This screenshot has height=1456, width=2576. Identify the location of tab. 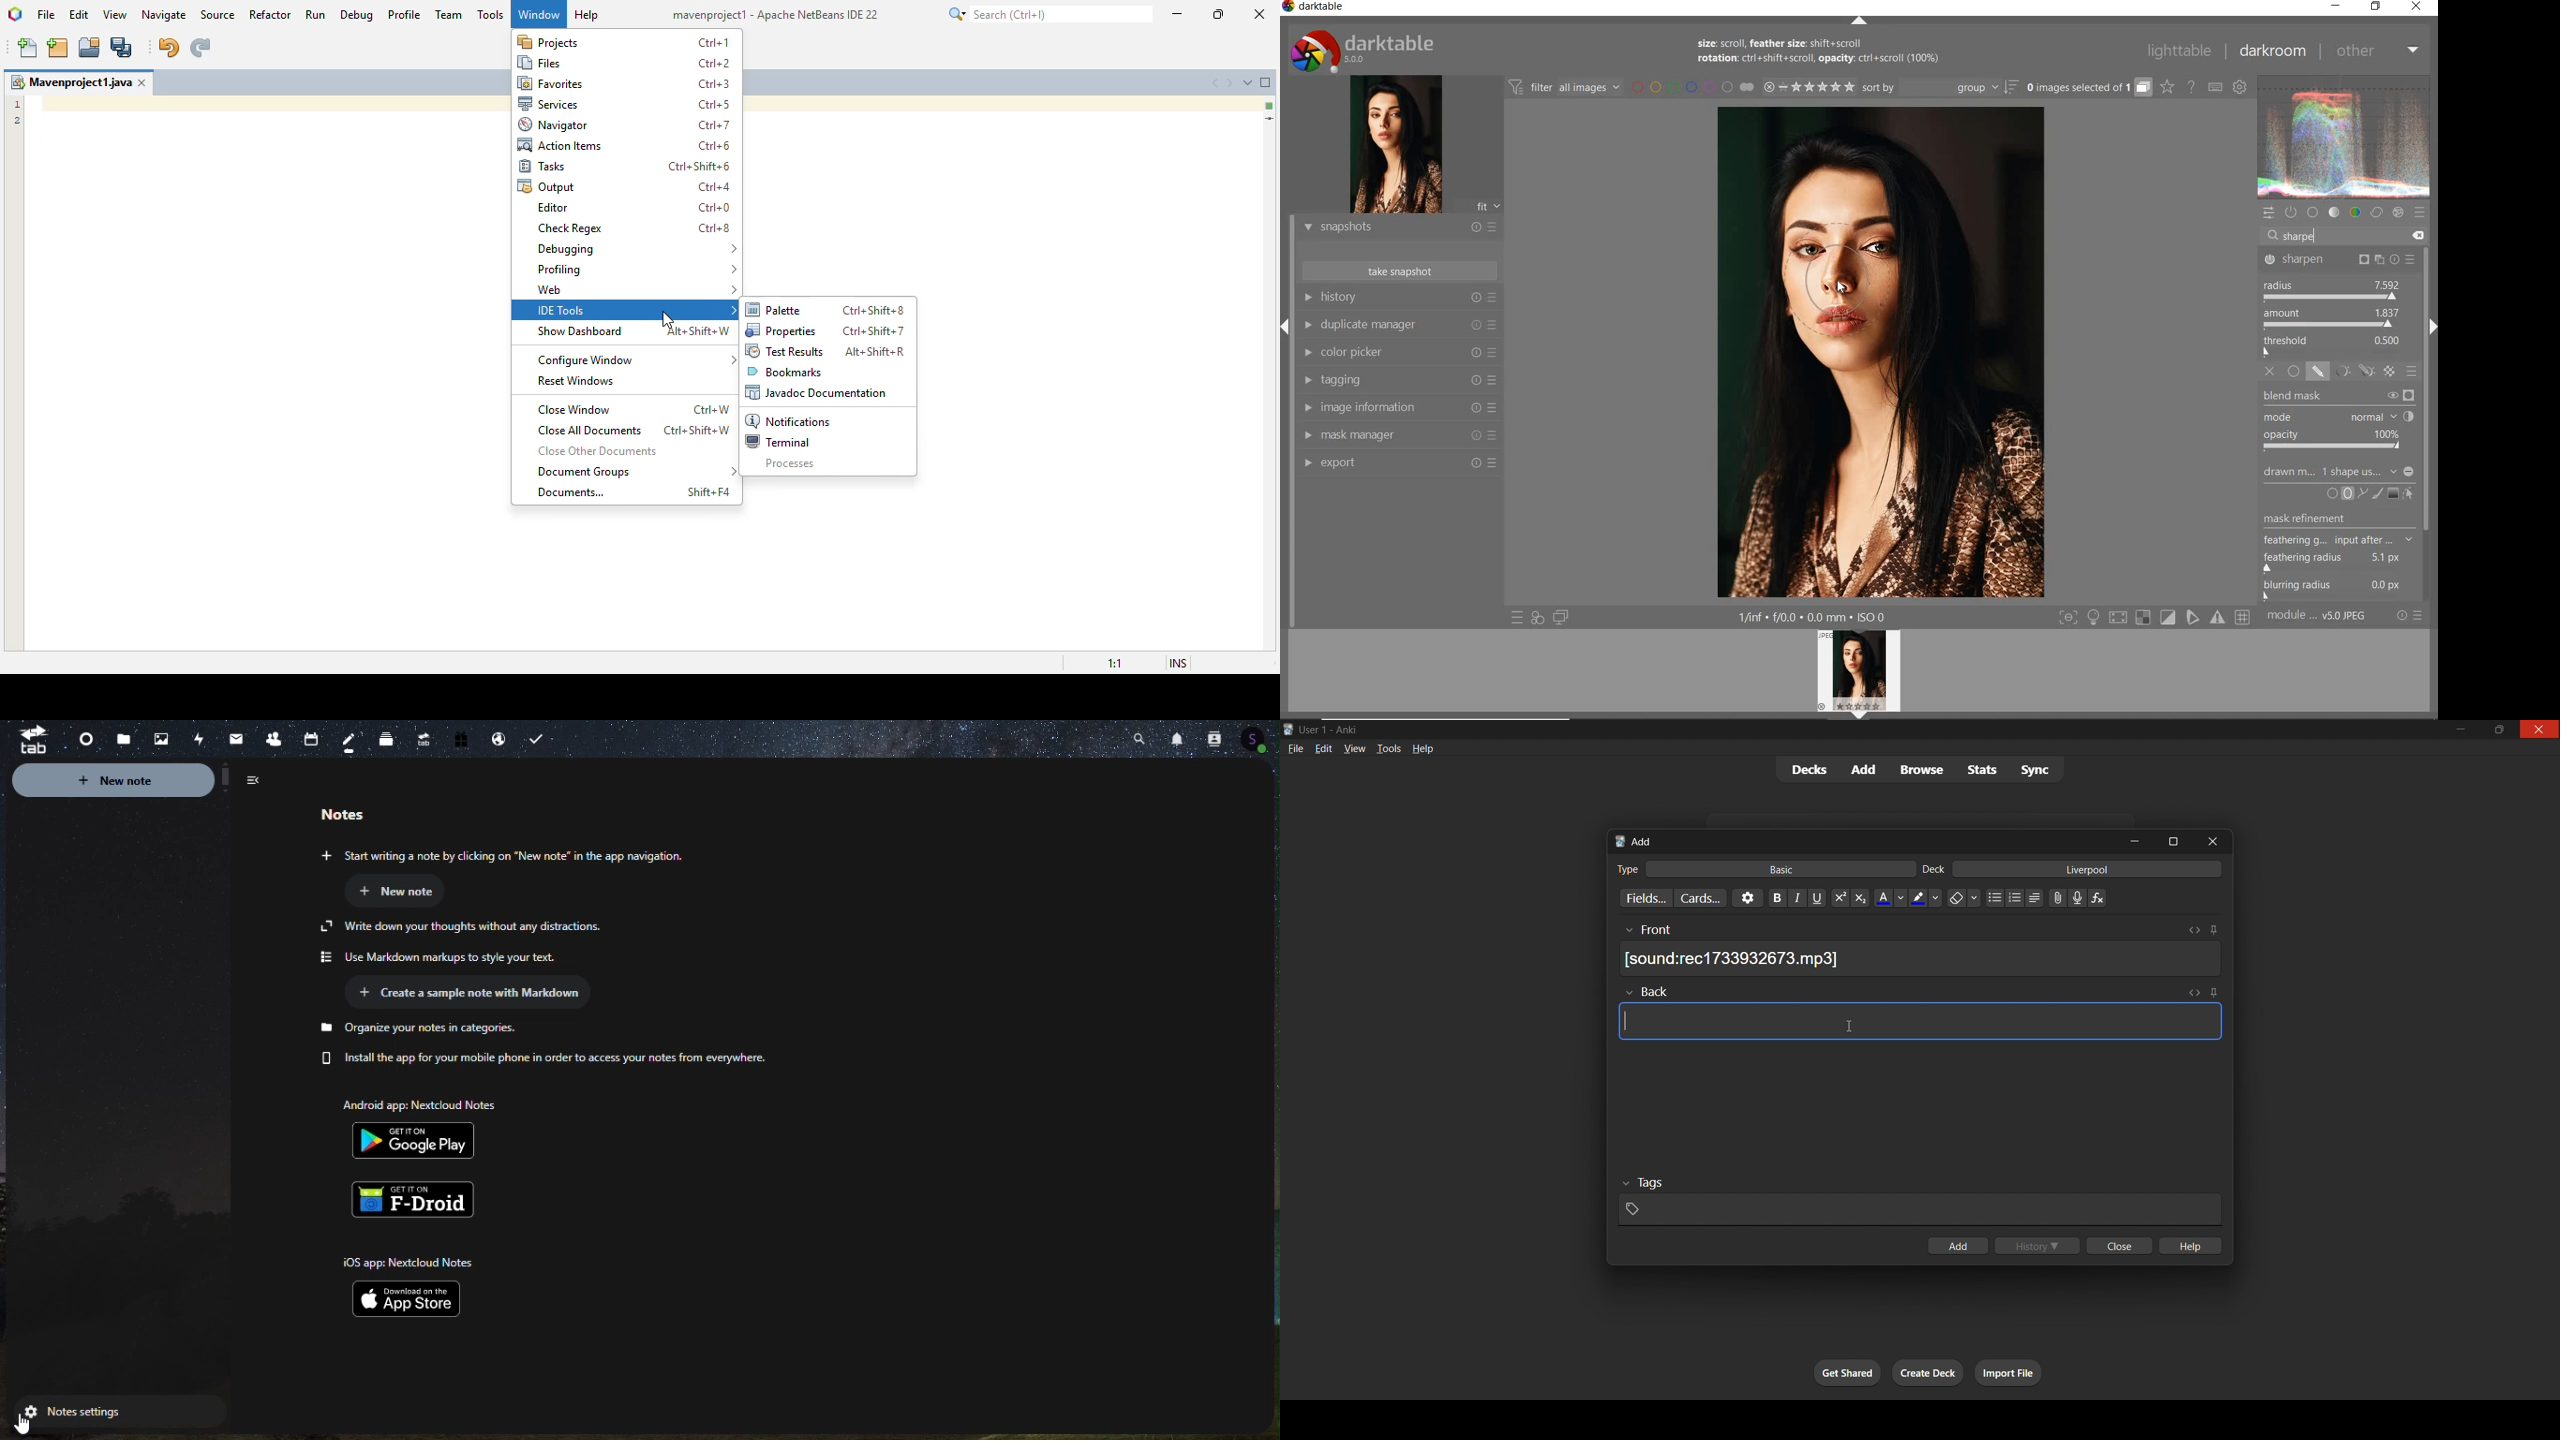
(25, 741).